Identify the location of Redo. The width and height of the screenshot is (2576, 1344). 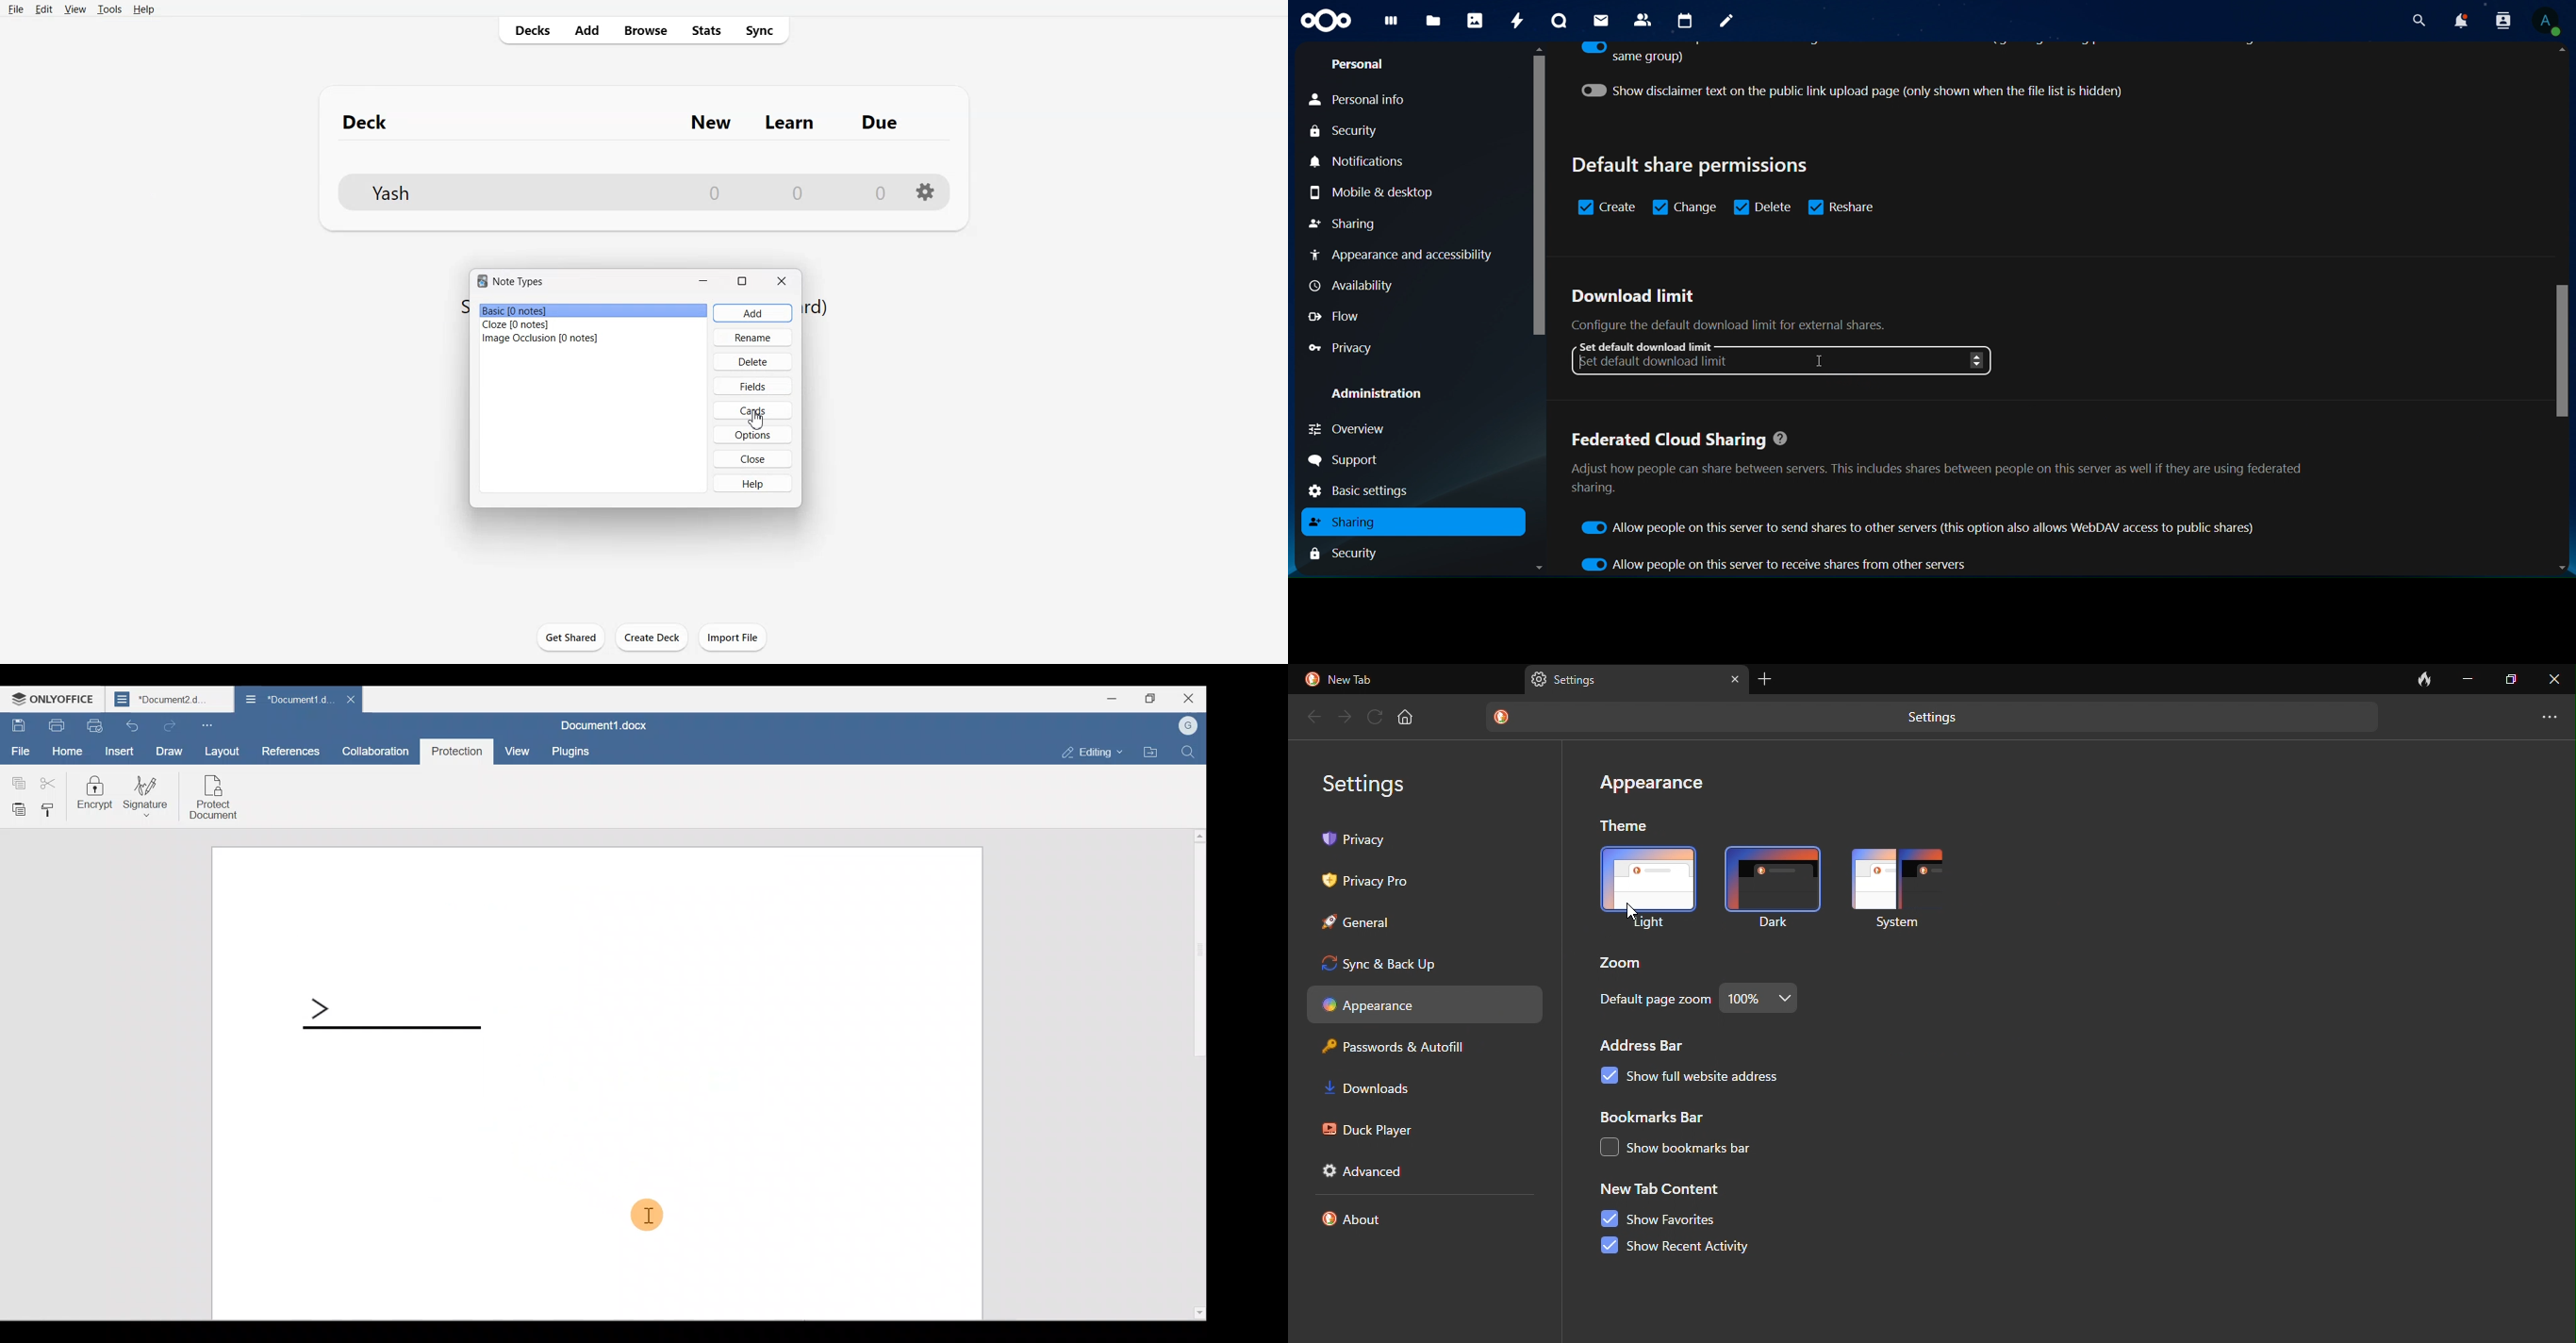
(167, 725).